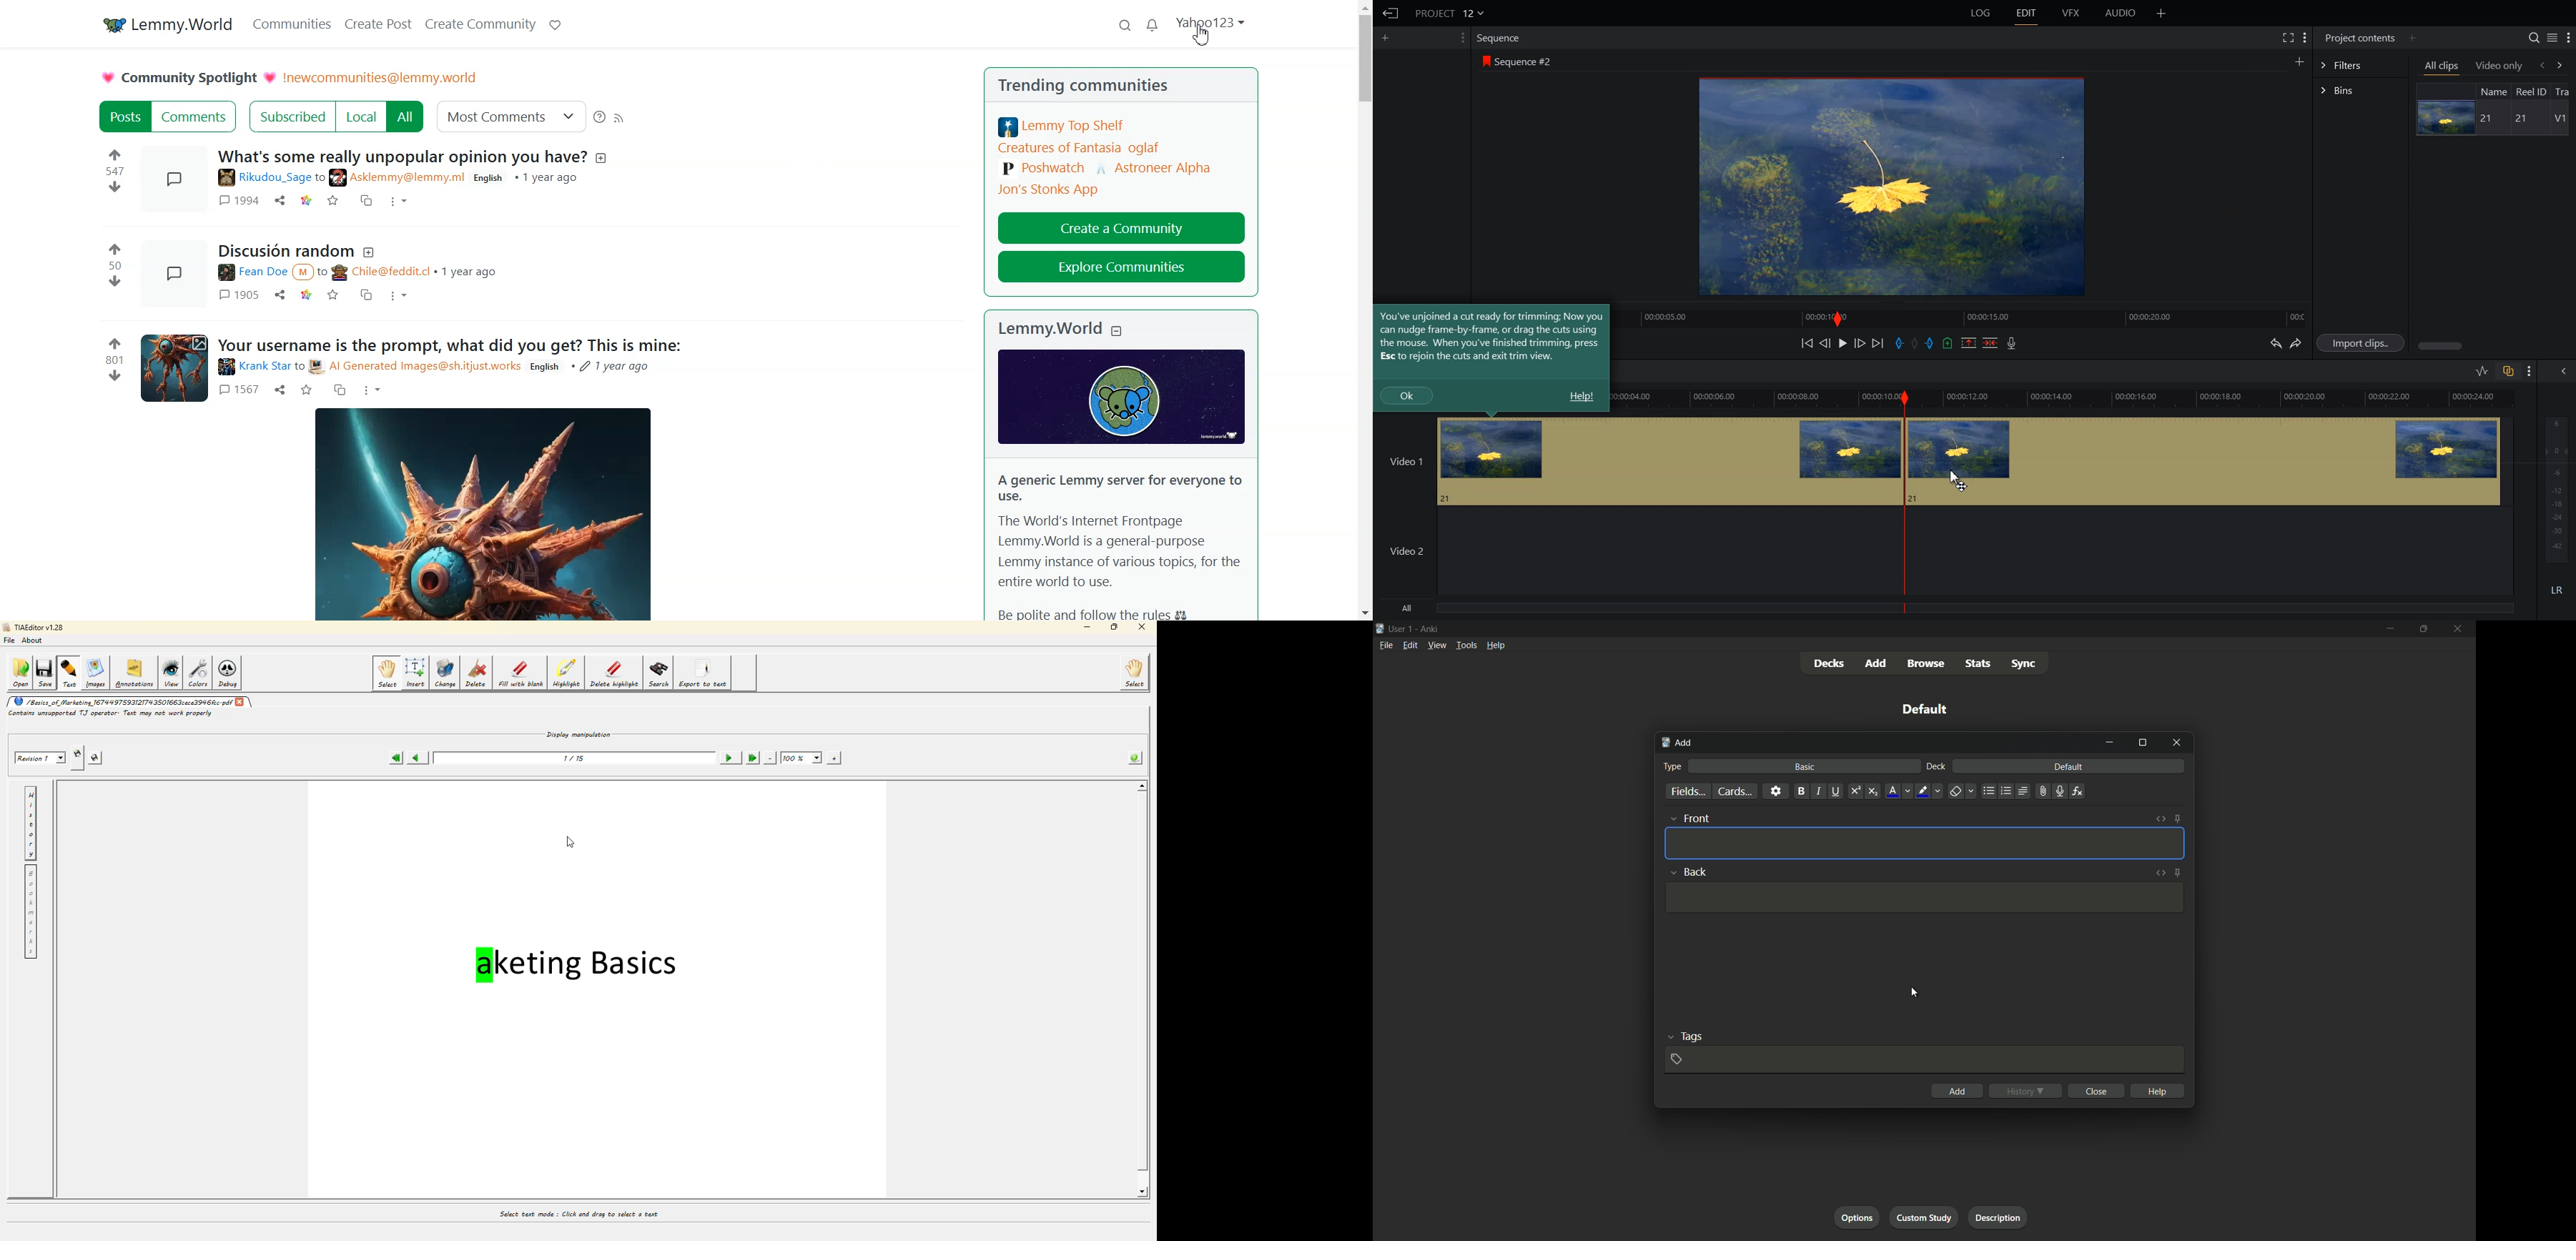 The height and width of the screenshot is (1260, 2576). I want to click on add, so click(1680, 743).